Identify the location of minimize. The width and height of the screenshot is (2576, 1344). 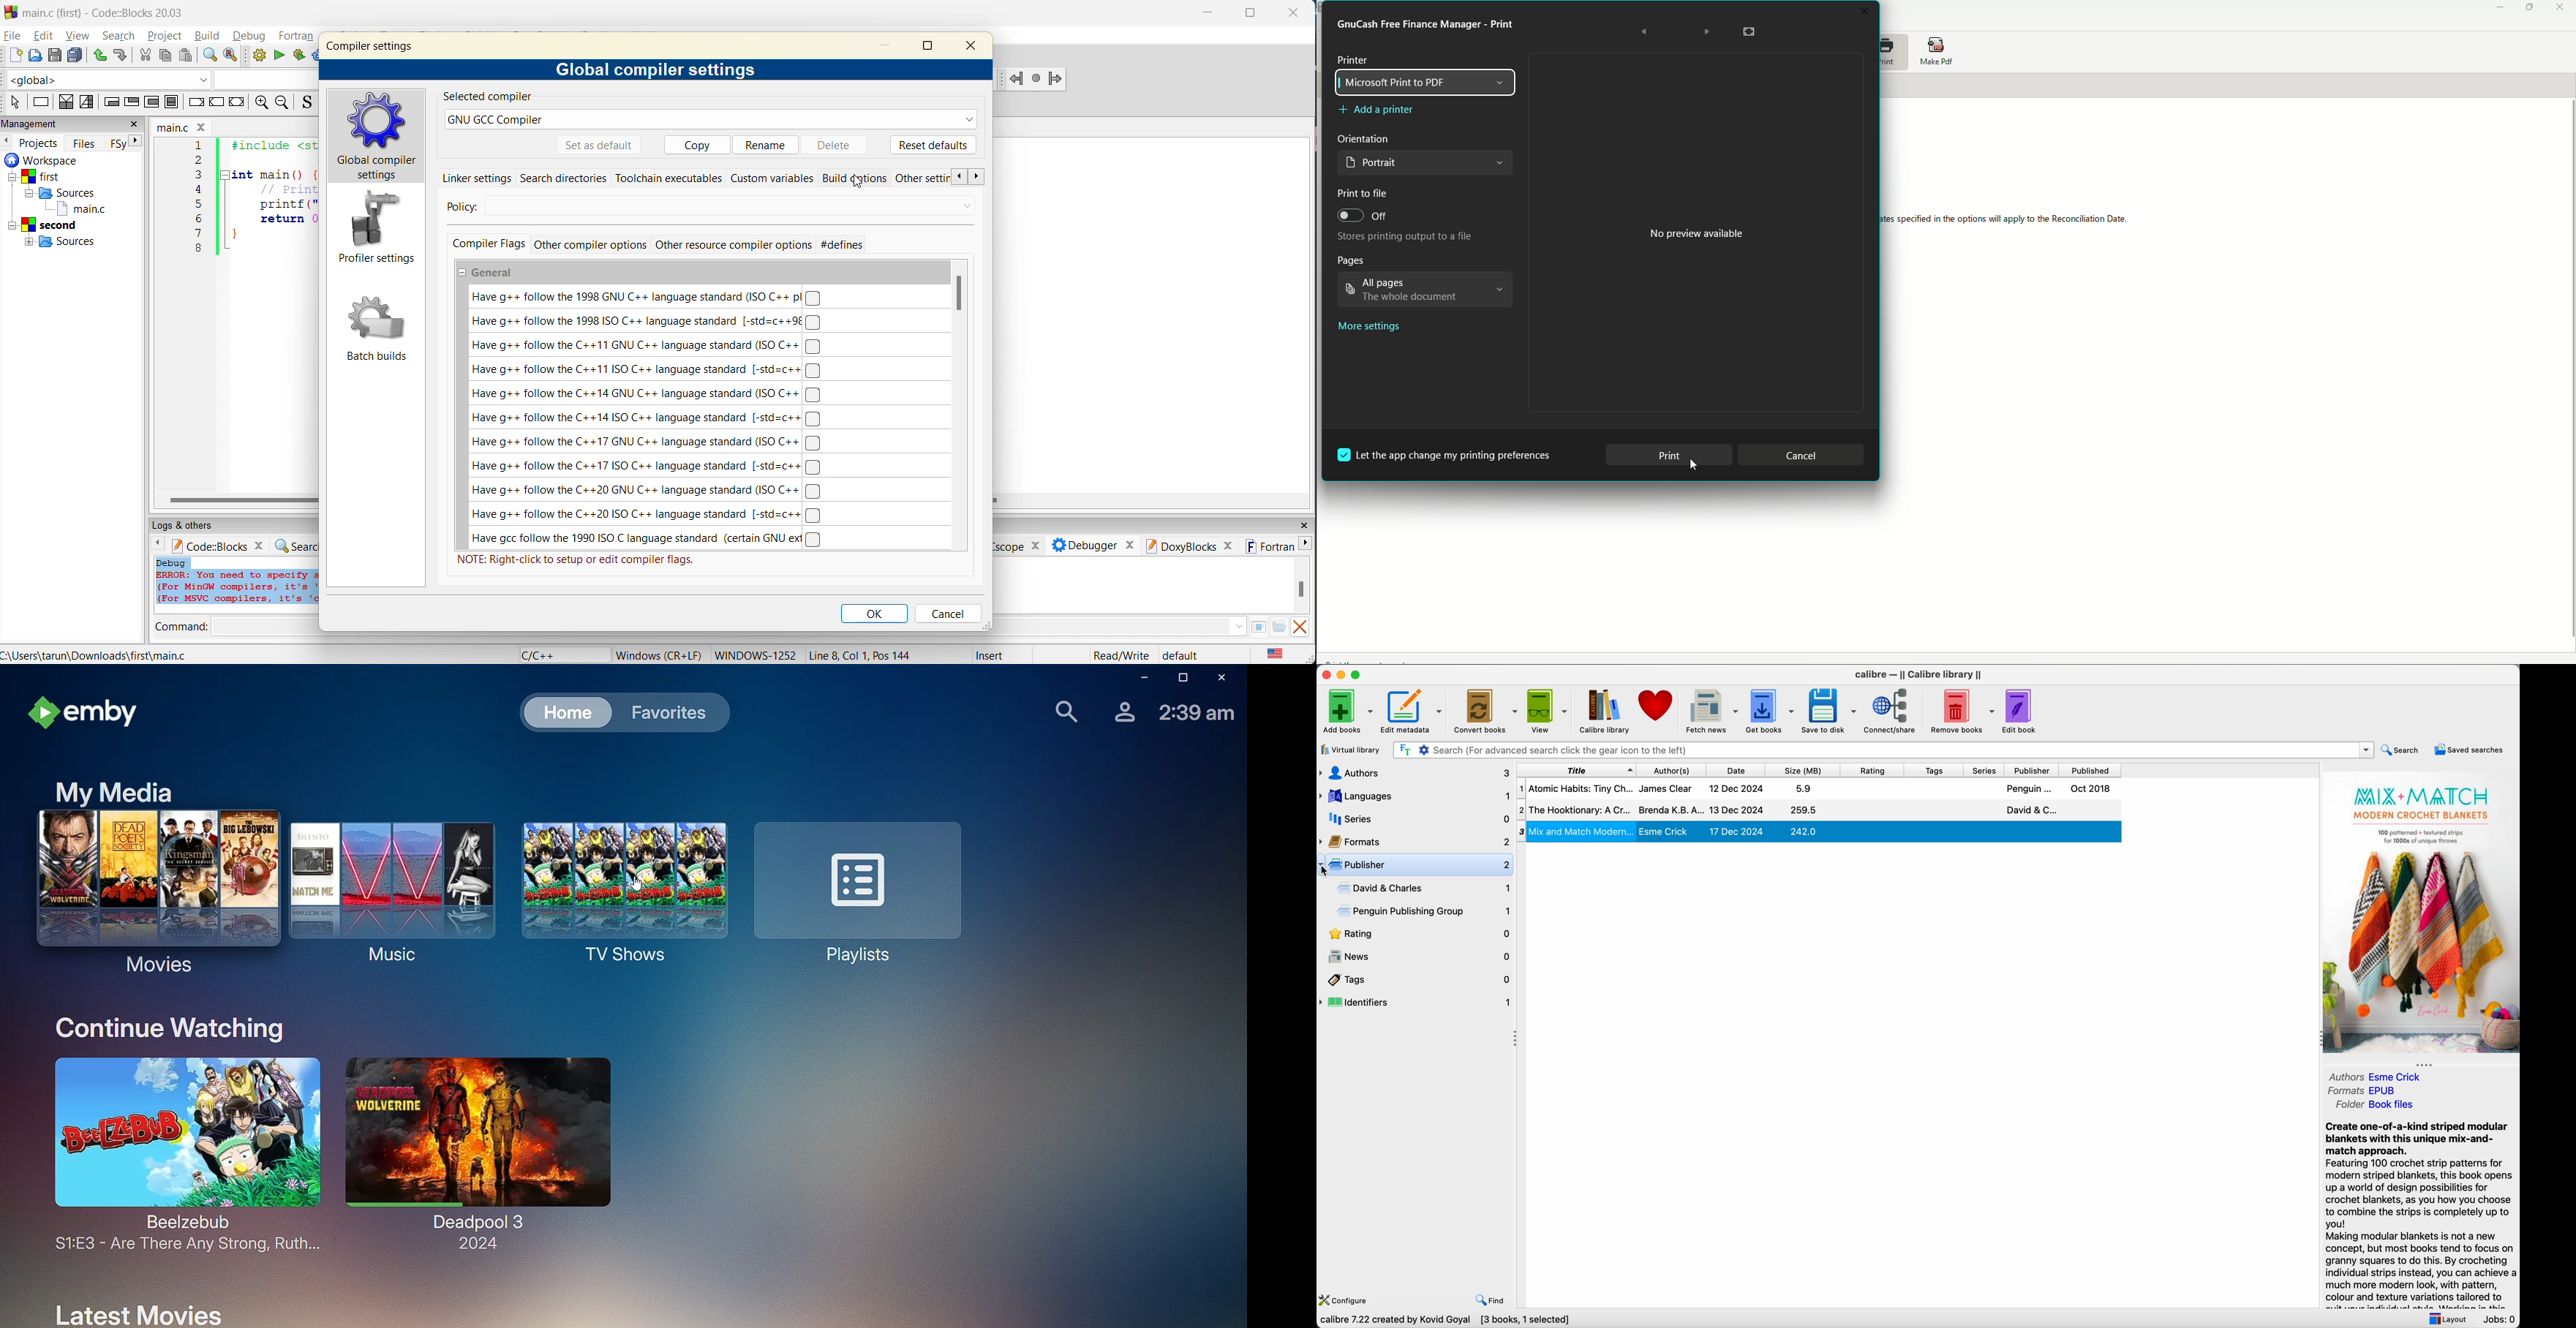
(1209, 15).